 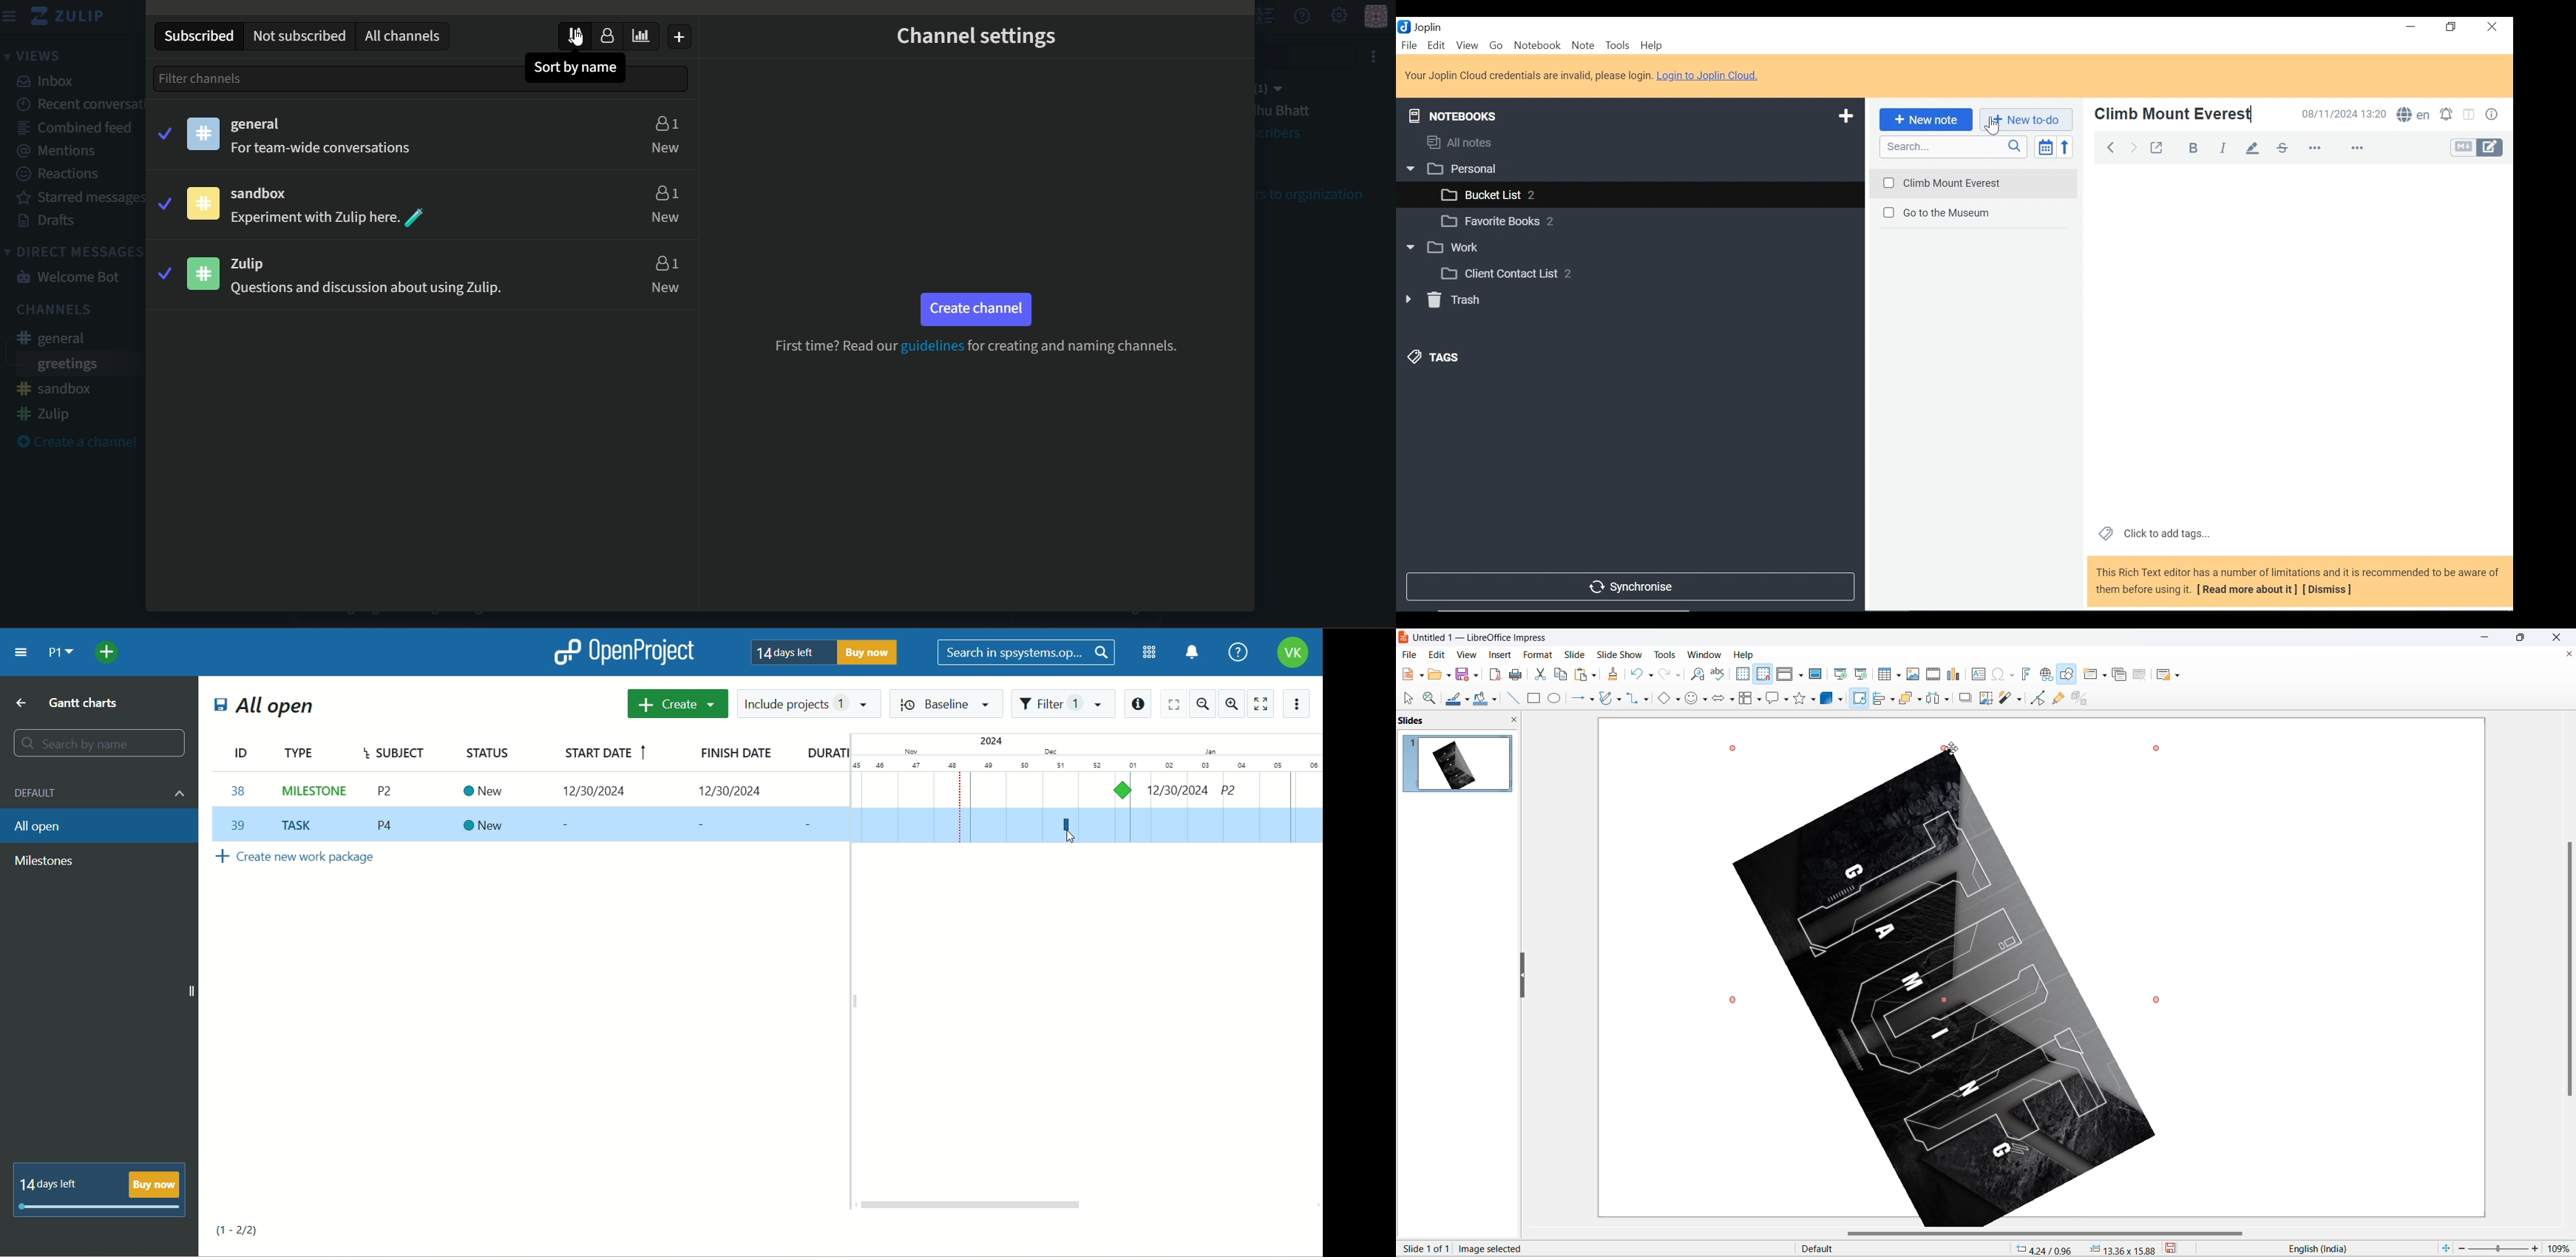 I want to click on Note Name, so click(x=1973, y=214).